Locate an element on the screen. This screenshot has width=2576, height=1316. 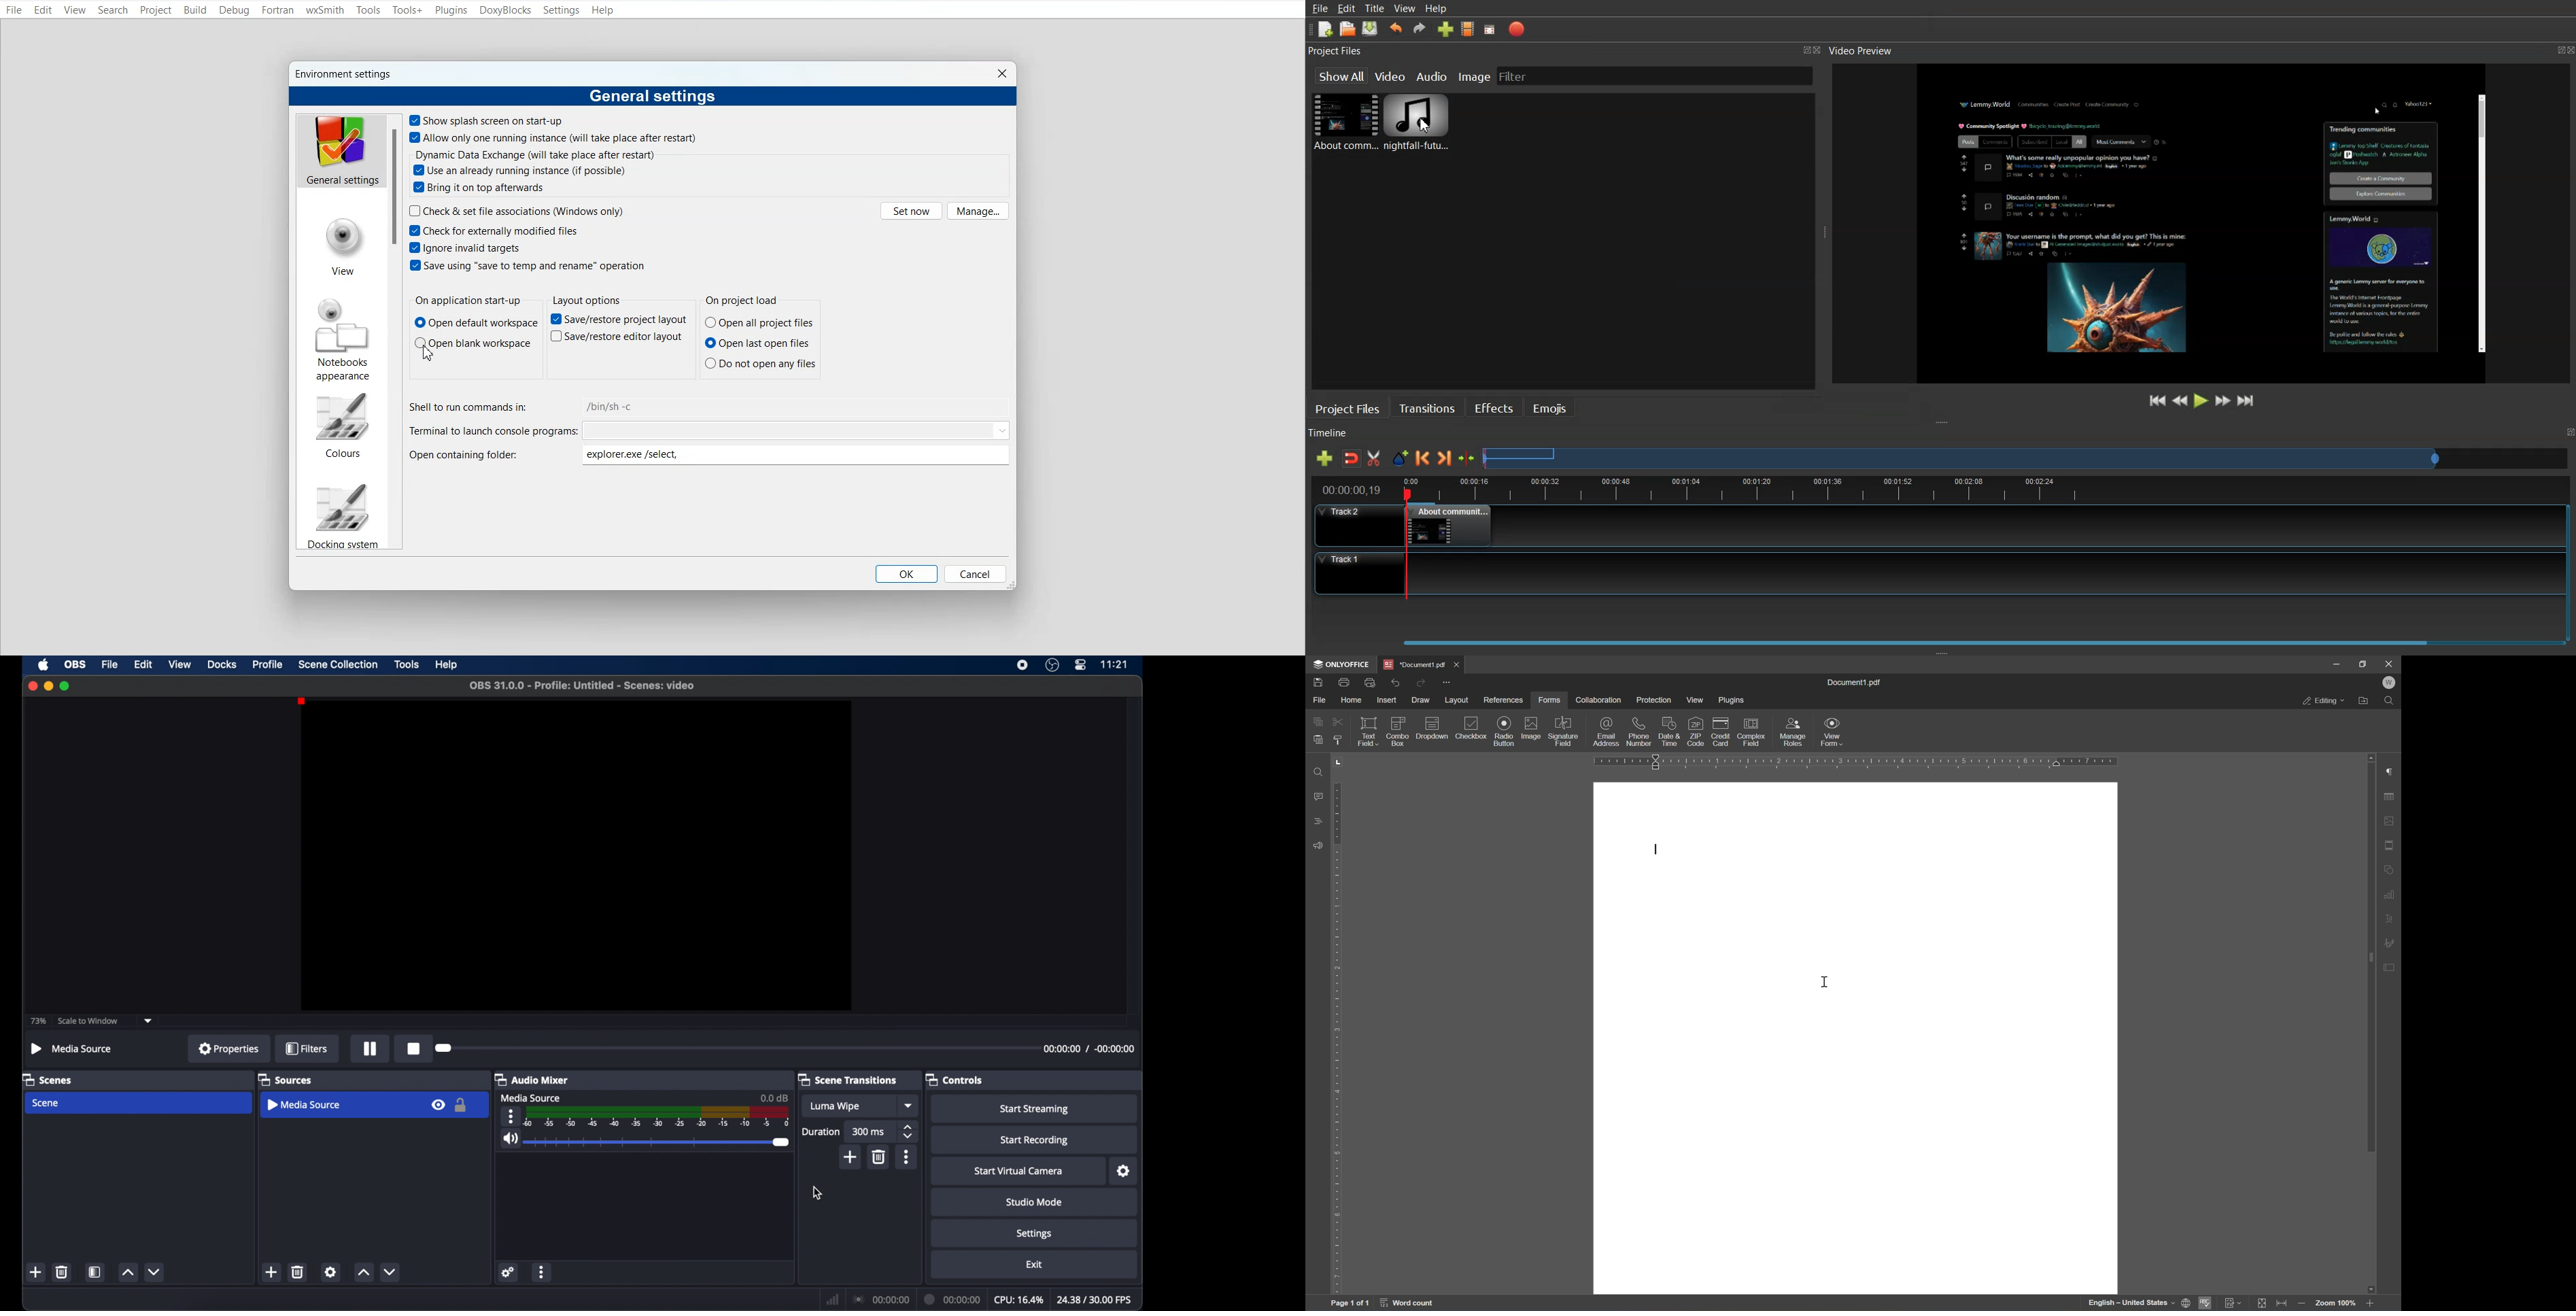
apple icon is located at coordinates (43, 665).